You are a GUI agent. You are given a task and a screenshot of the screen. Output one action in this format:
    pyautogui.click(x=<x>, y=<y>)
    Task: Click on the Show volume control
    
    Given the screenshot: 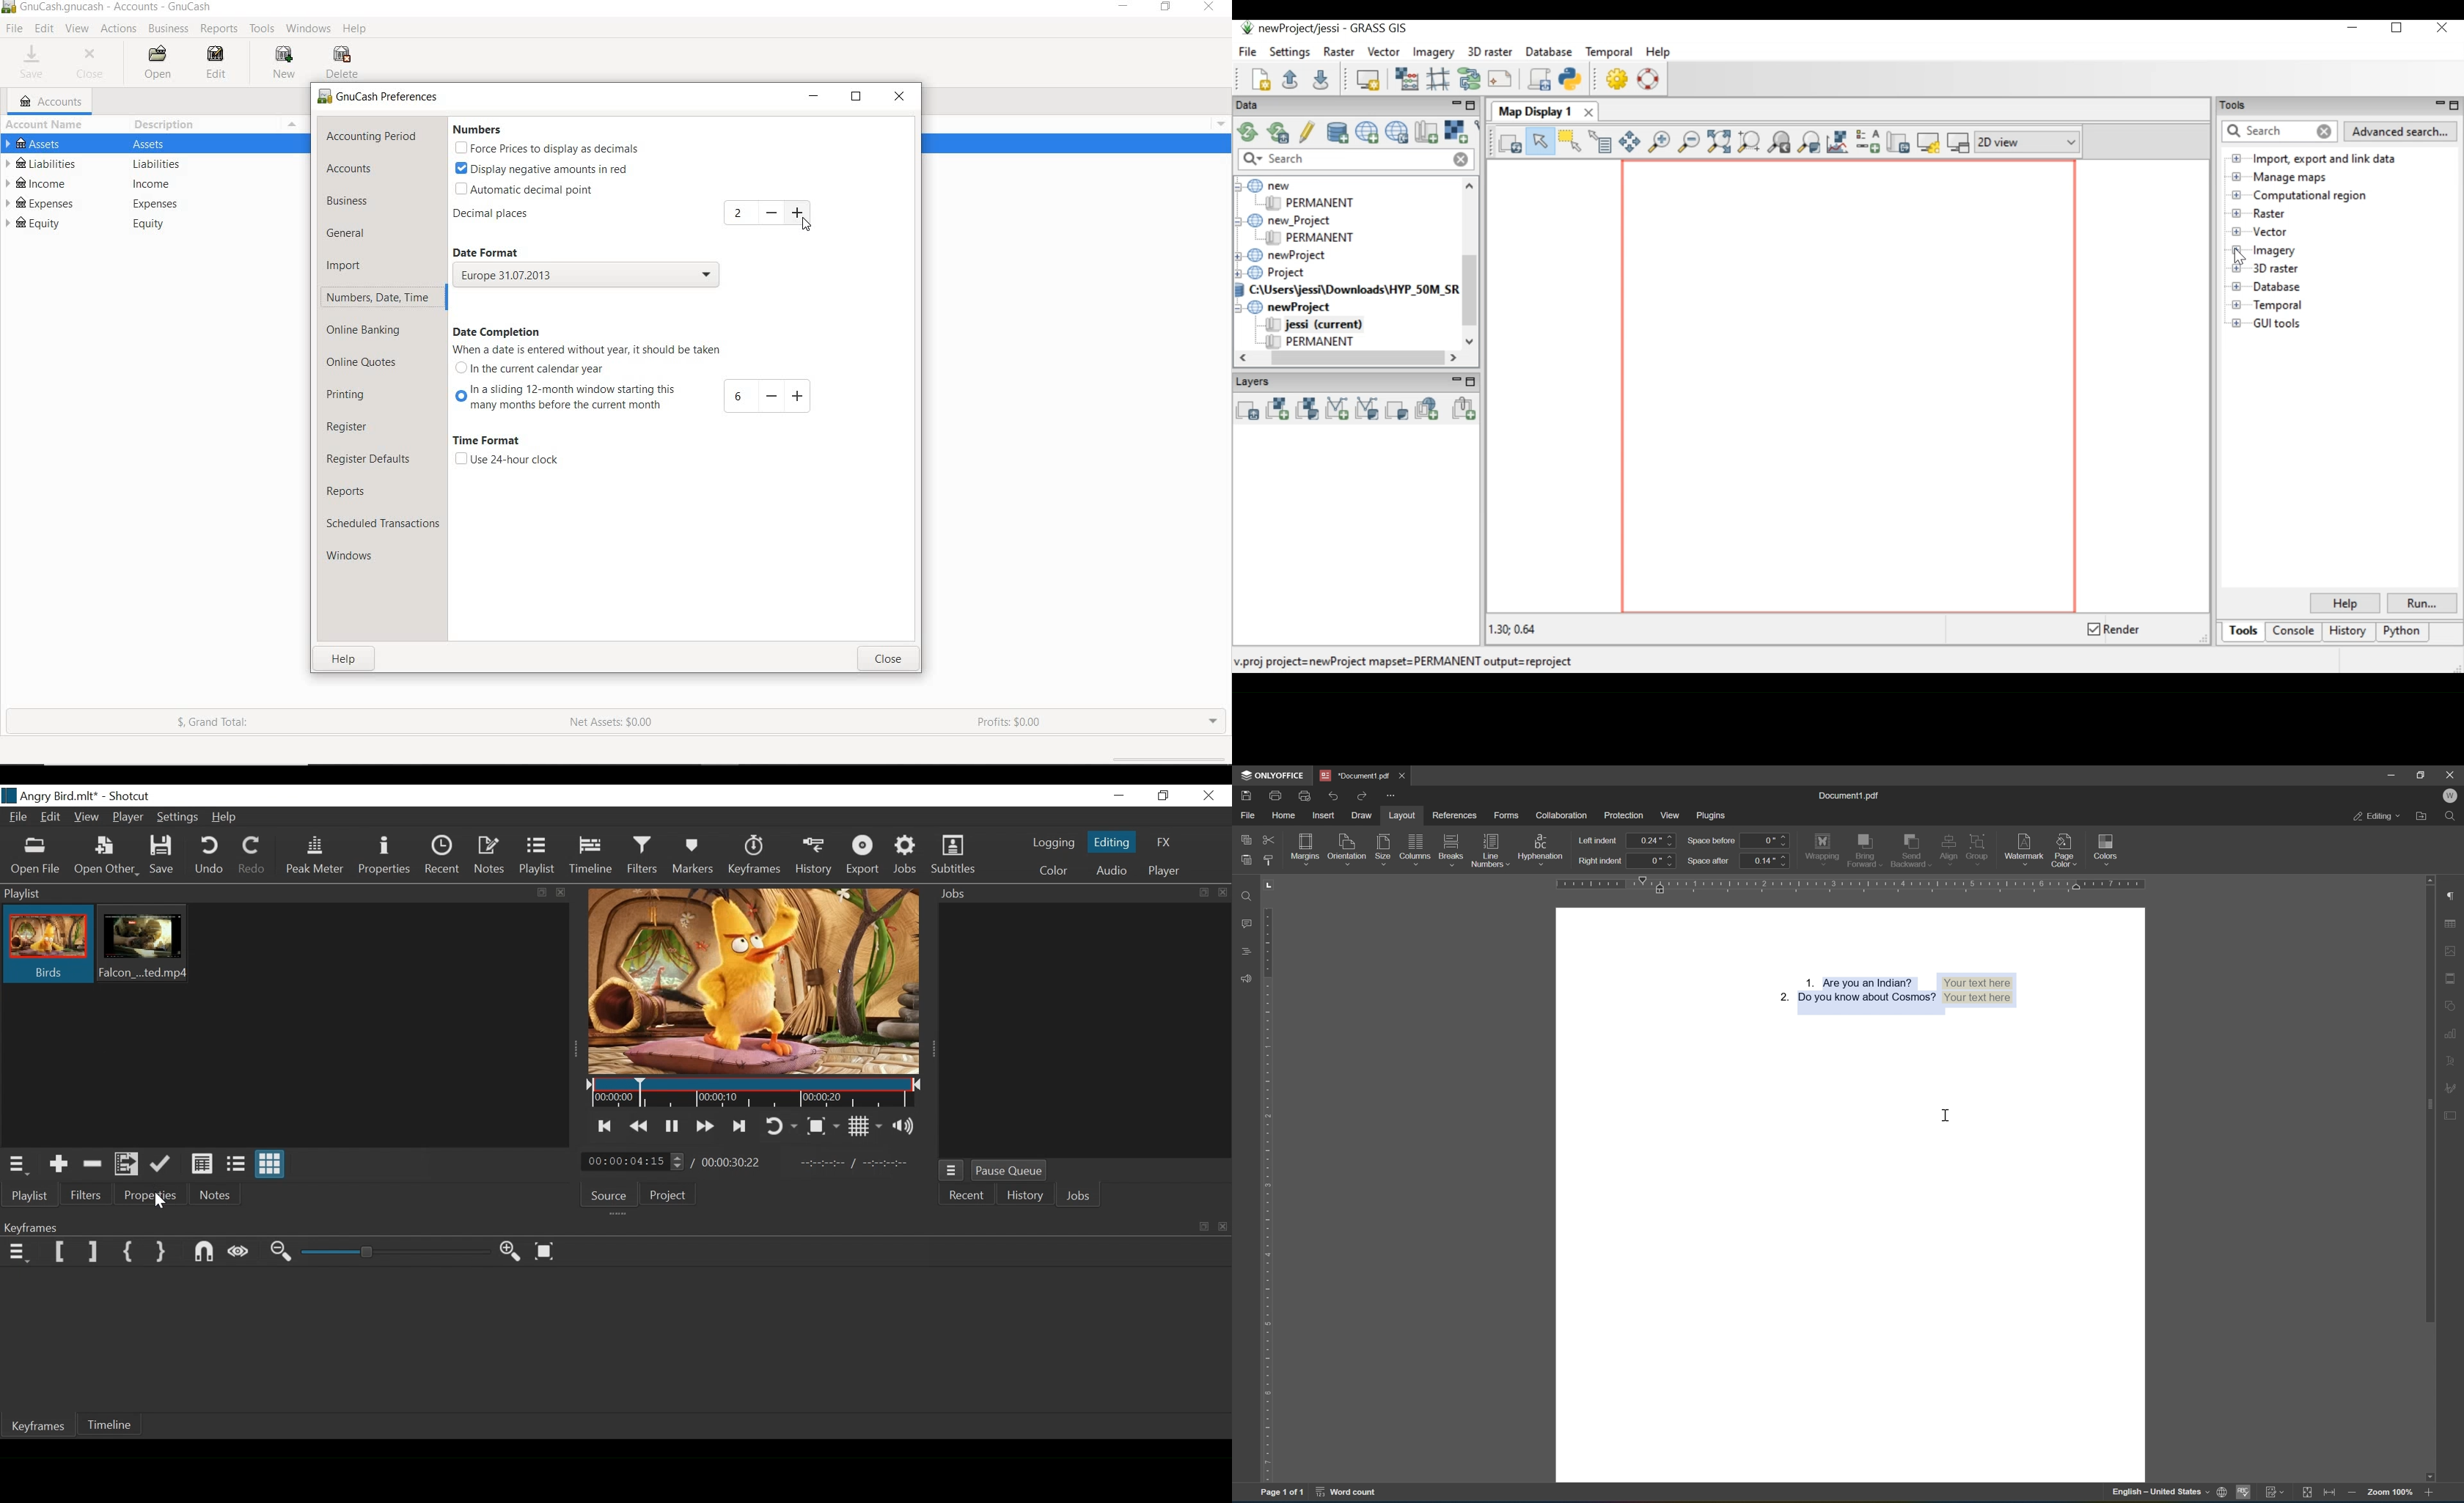 What is the action you would take?
    pyautogui.click(x=907, y=1127)
    